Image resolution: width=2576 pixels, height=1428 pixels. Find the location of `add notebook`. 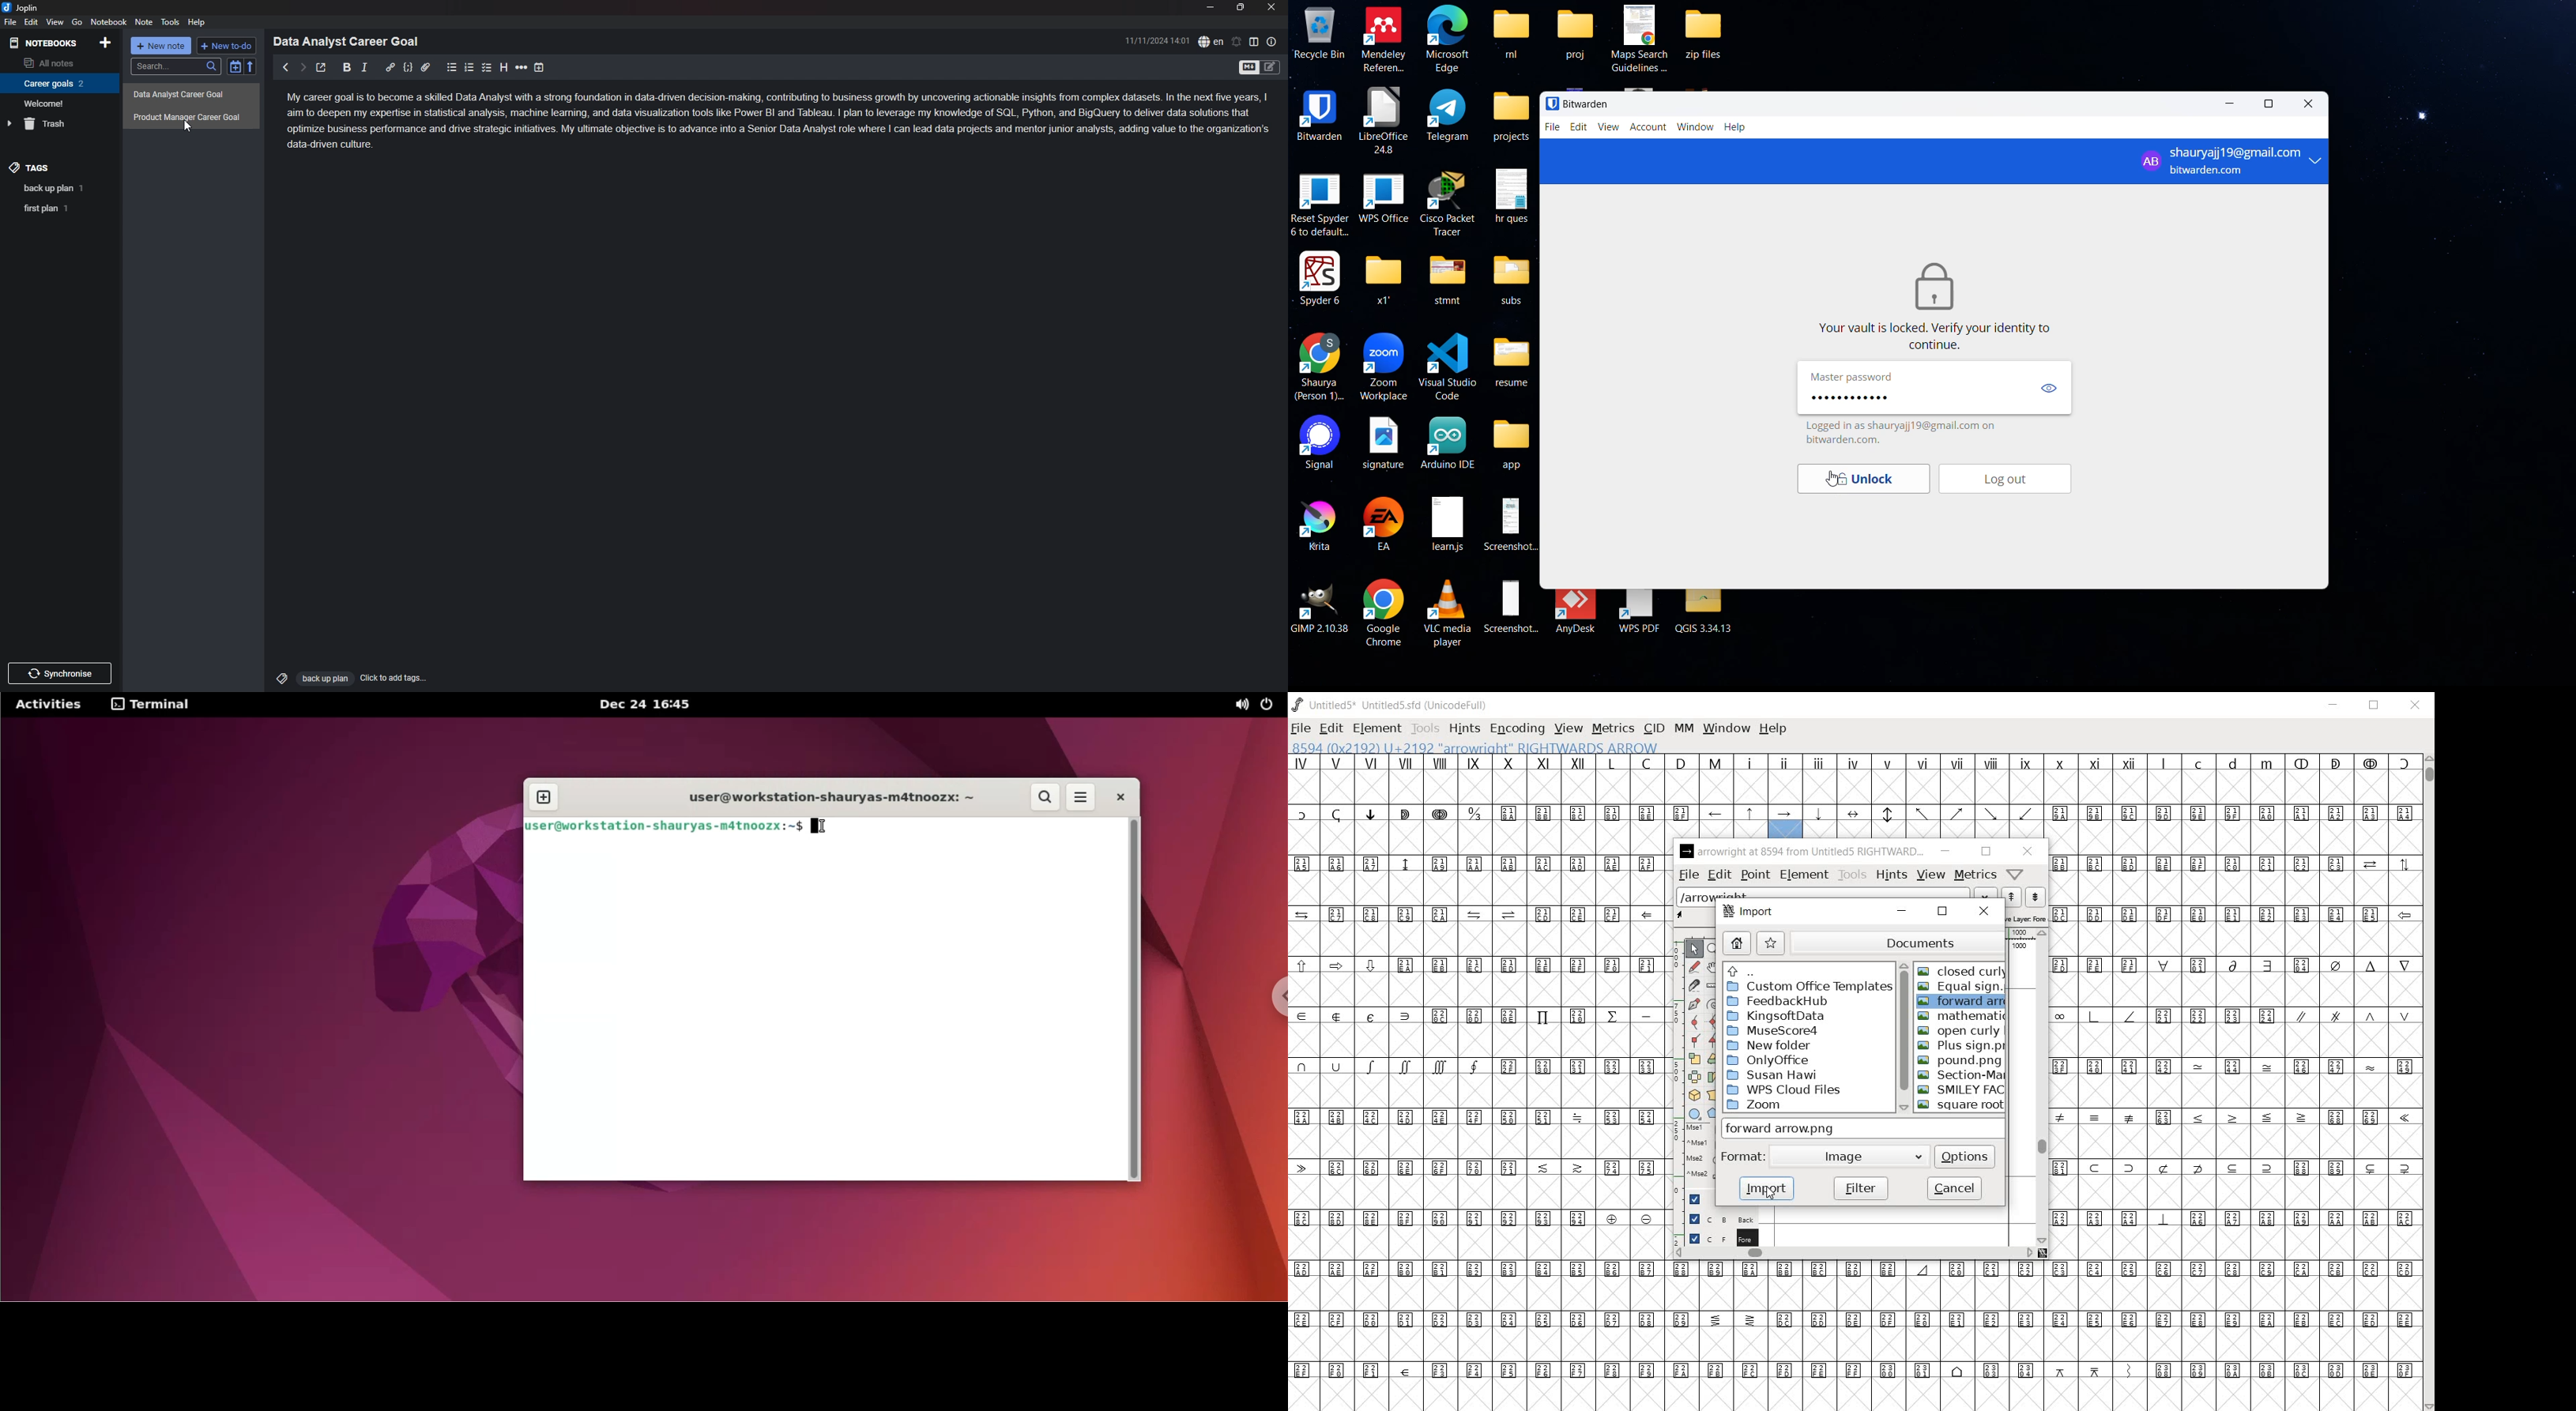

add notebook is located at coordinates (107, 42).